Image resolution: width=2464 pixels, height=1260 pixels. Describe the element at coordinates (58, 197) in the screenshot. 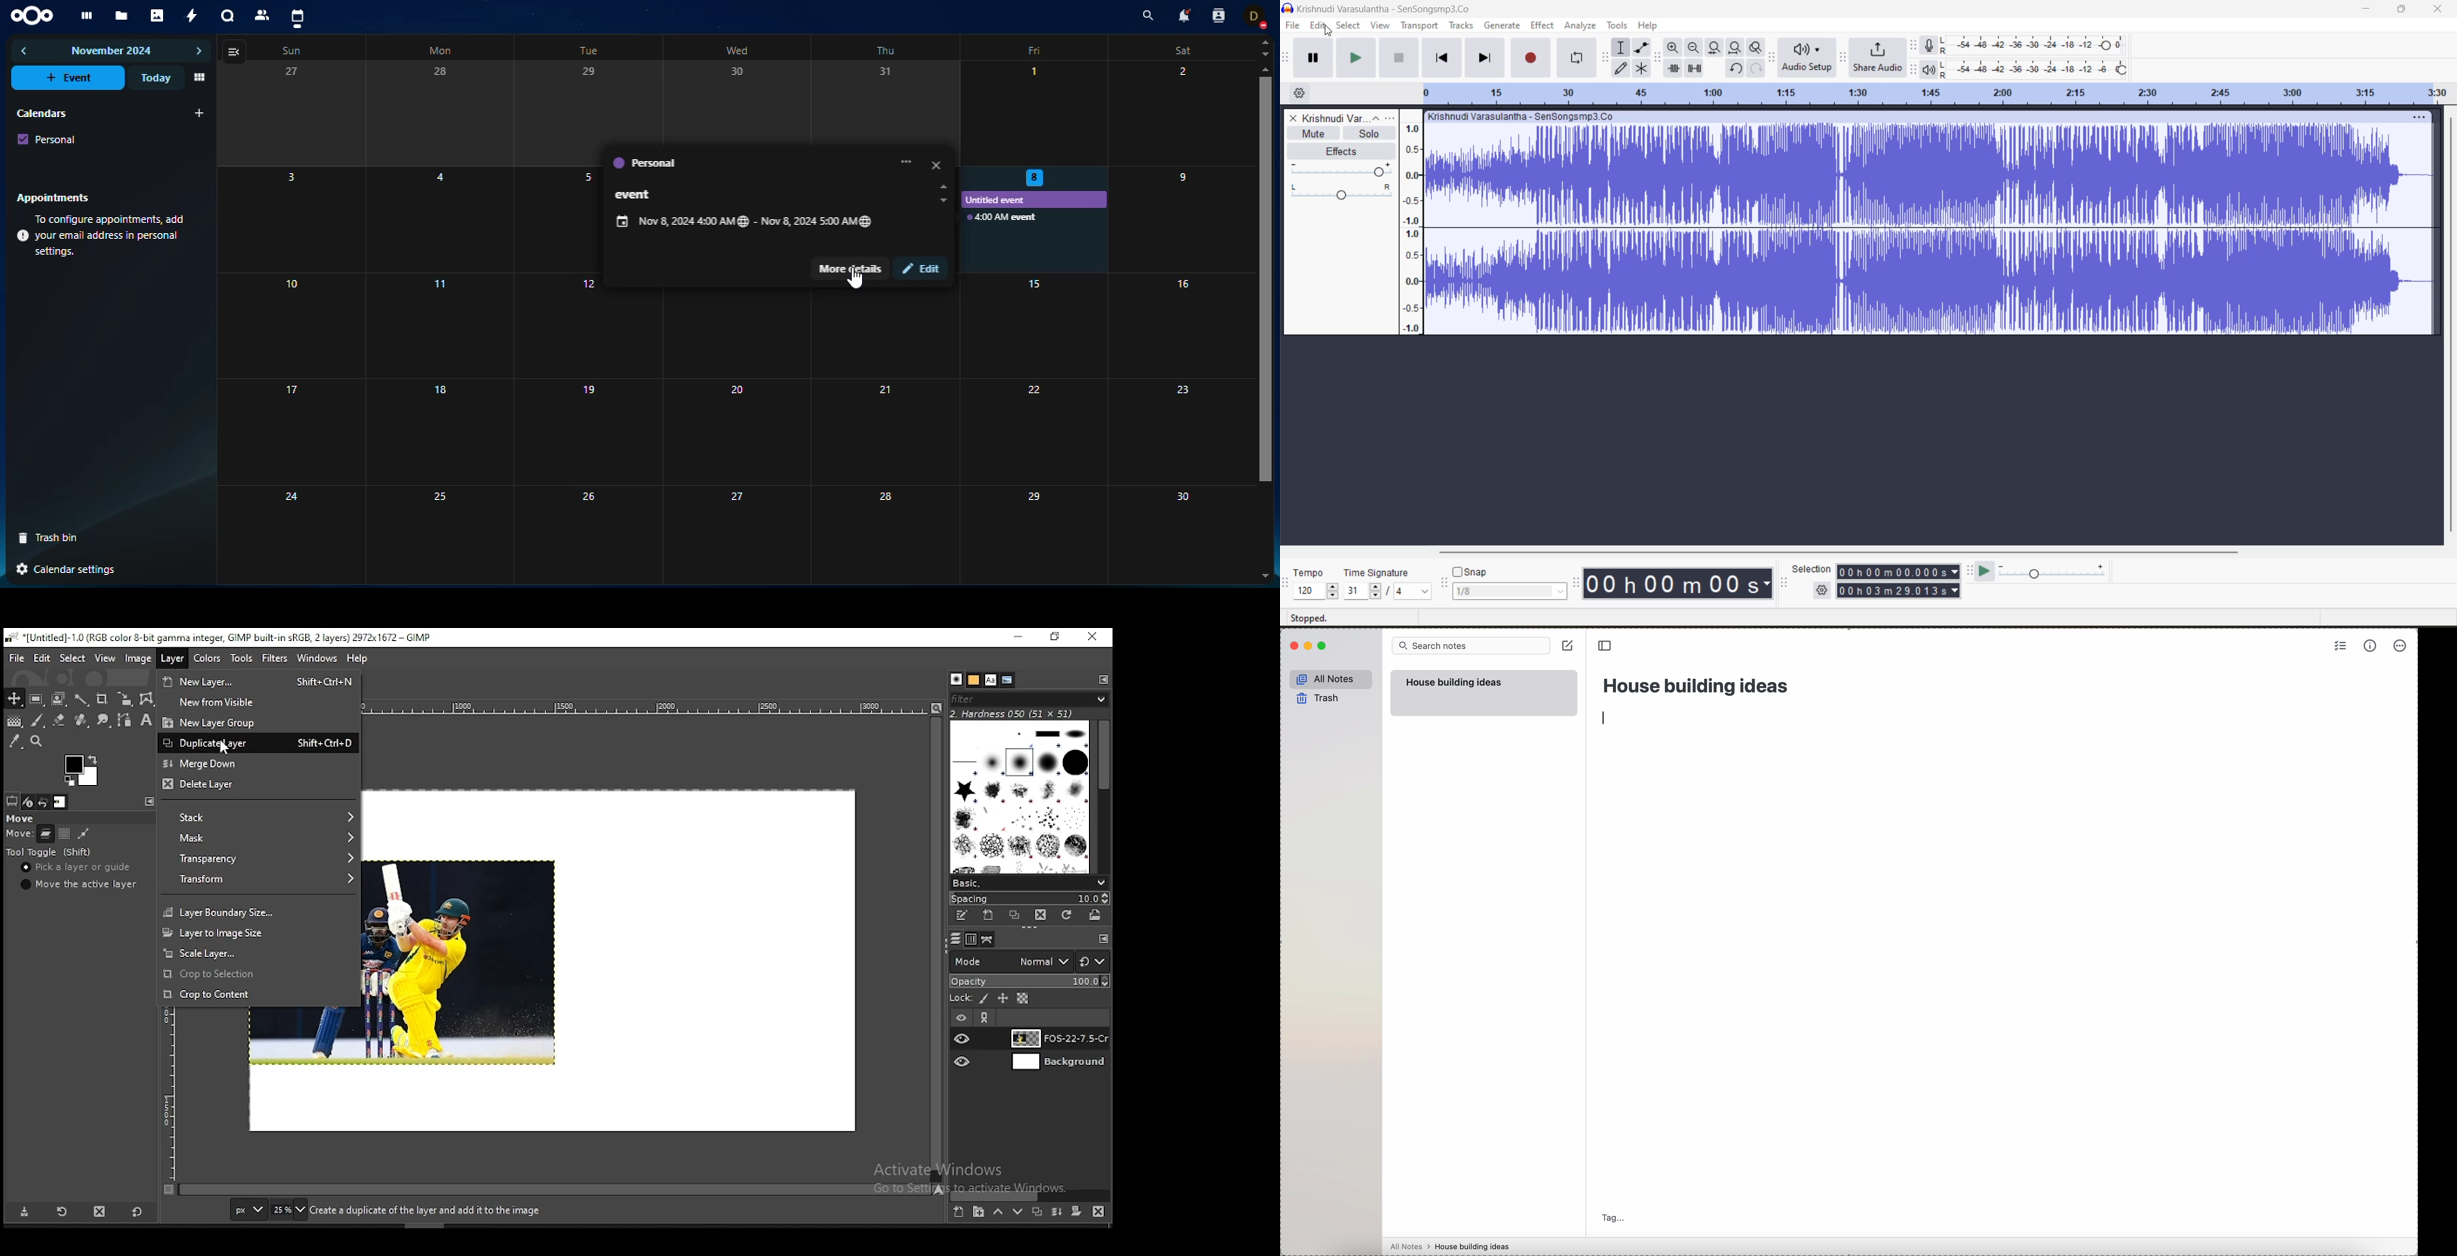

I see `appointments` at that location.